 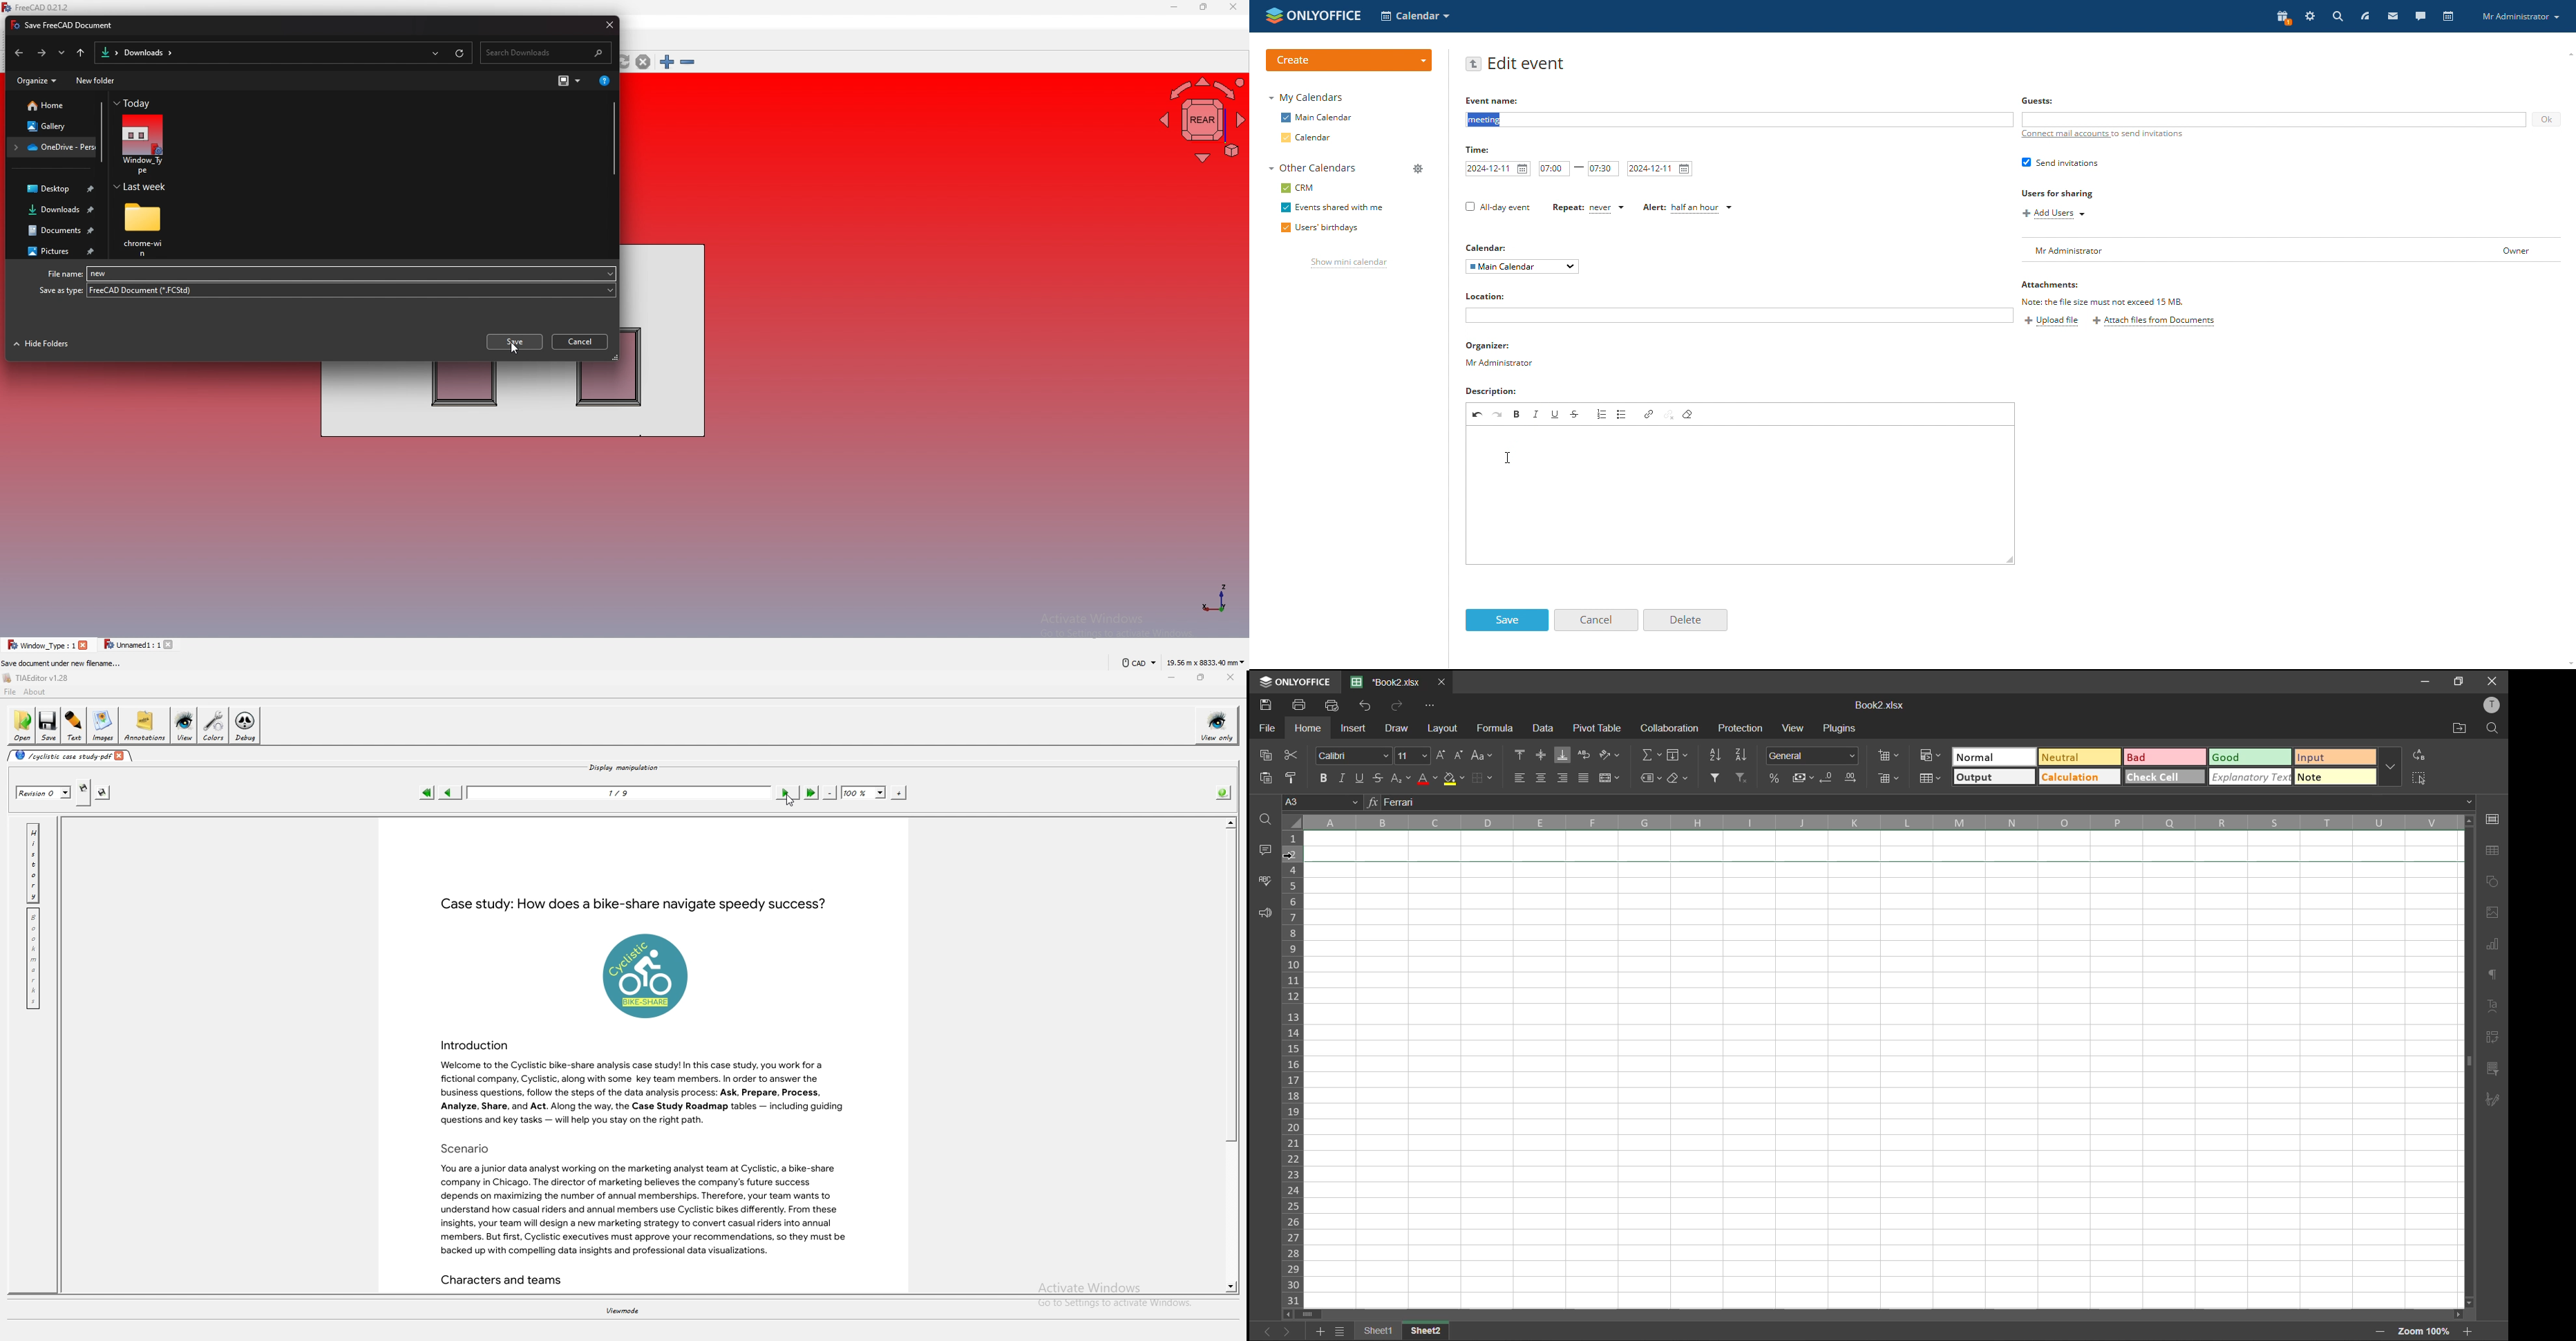 What do you see at coordinates (1308, 97) in the screenshot?
I see `my calendars` at bounding box center [1308, 97].